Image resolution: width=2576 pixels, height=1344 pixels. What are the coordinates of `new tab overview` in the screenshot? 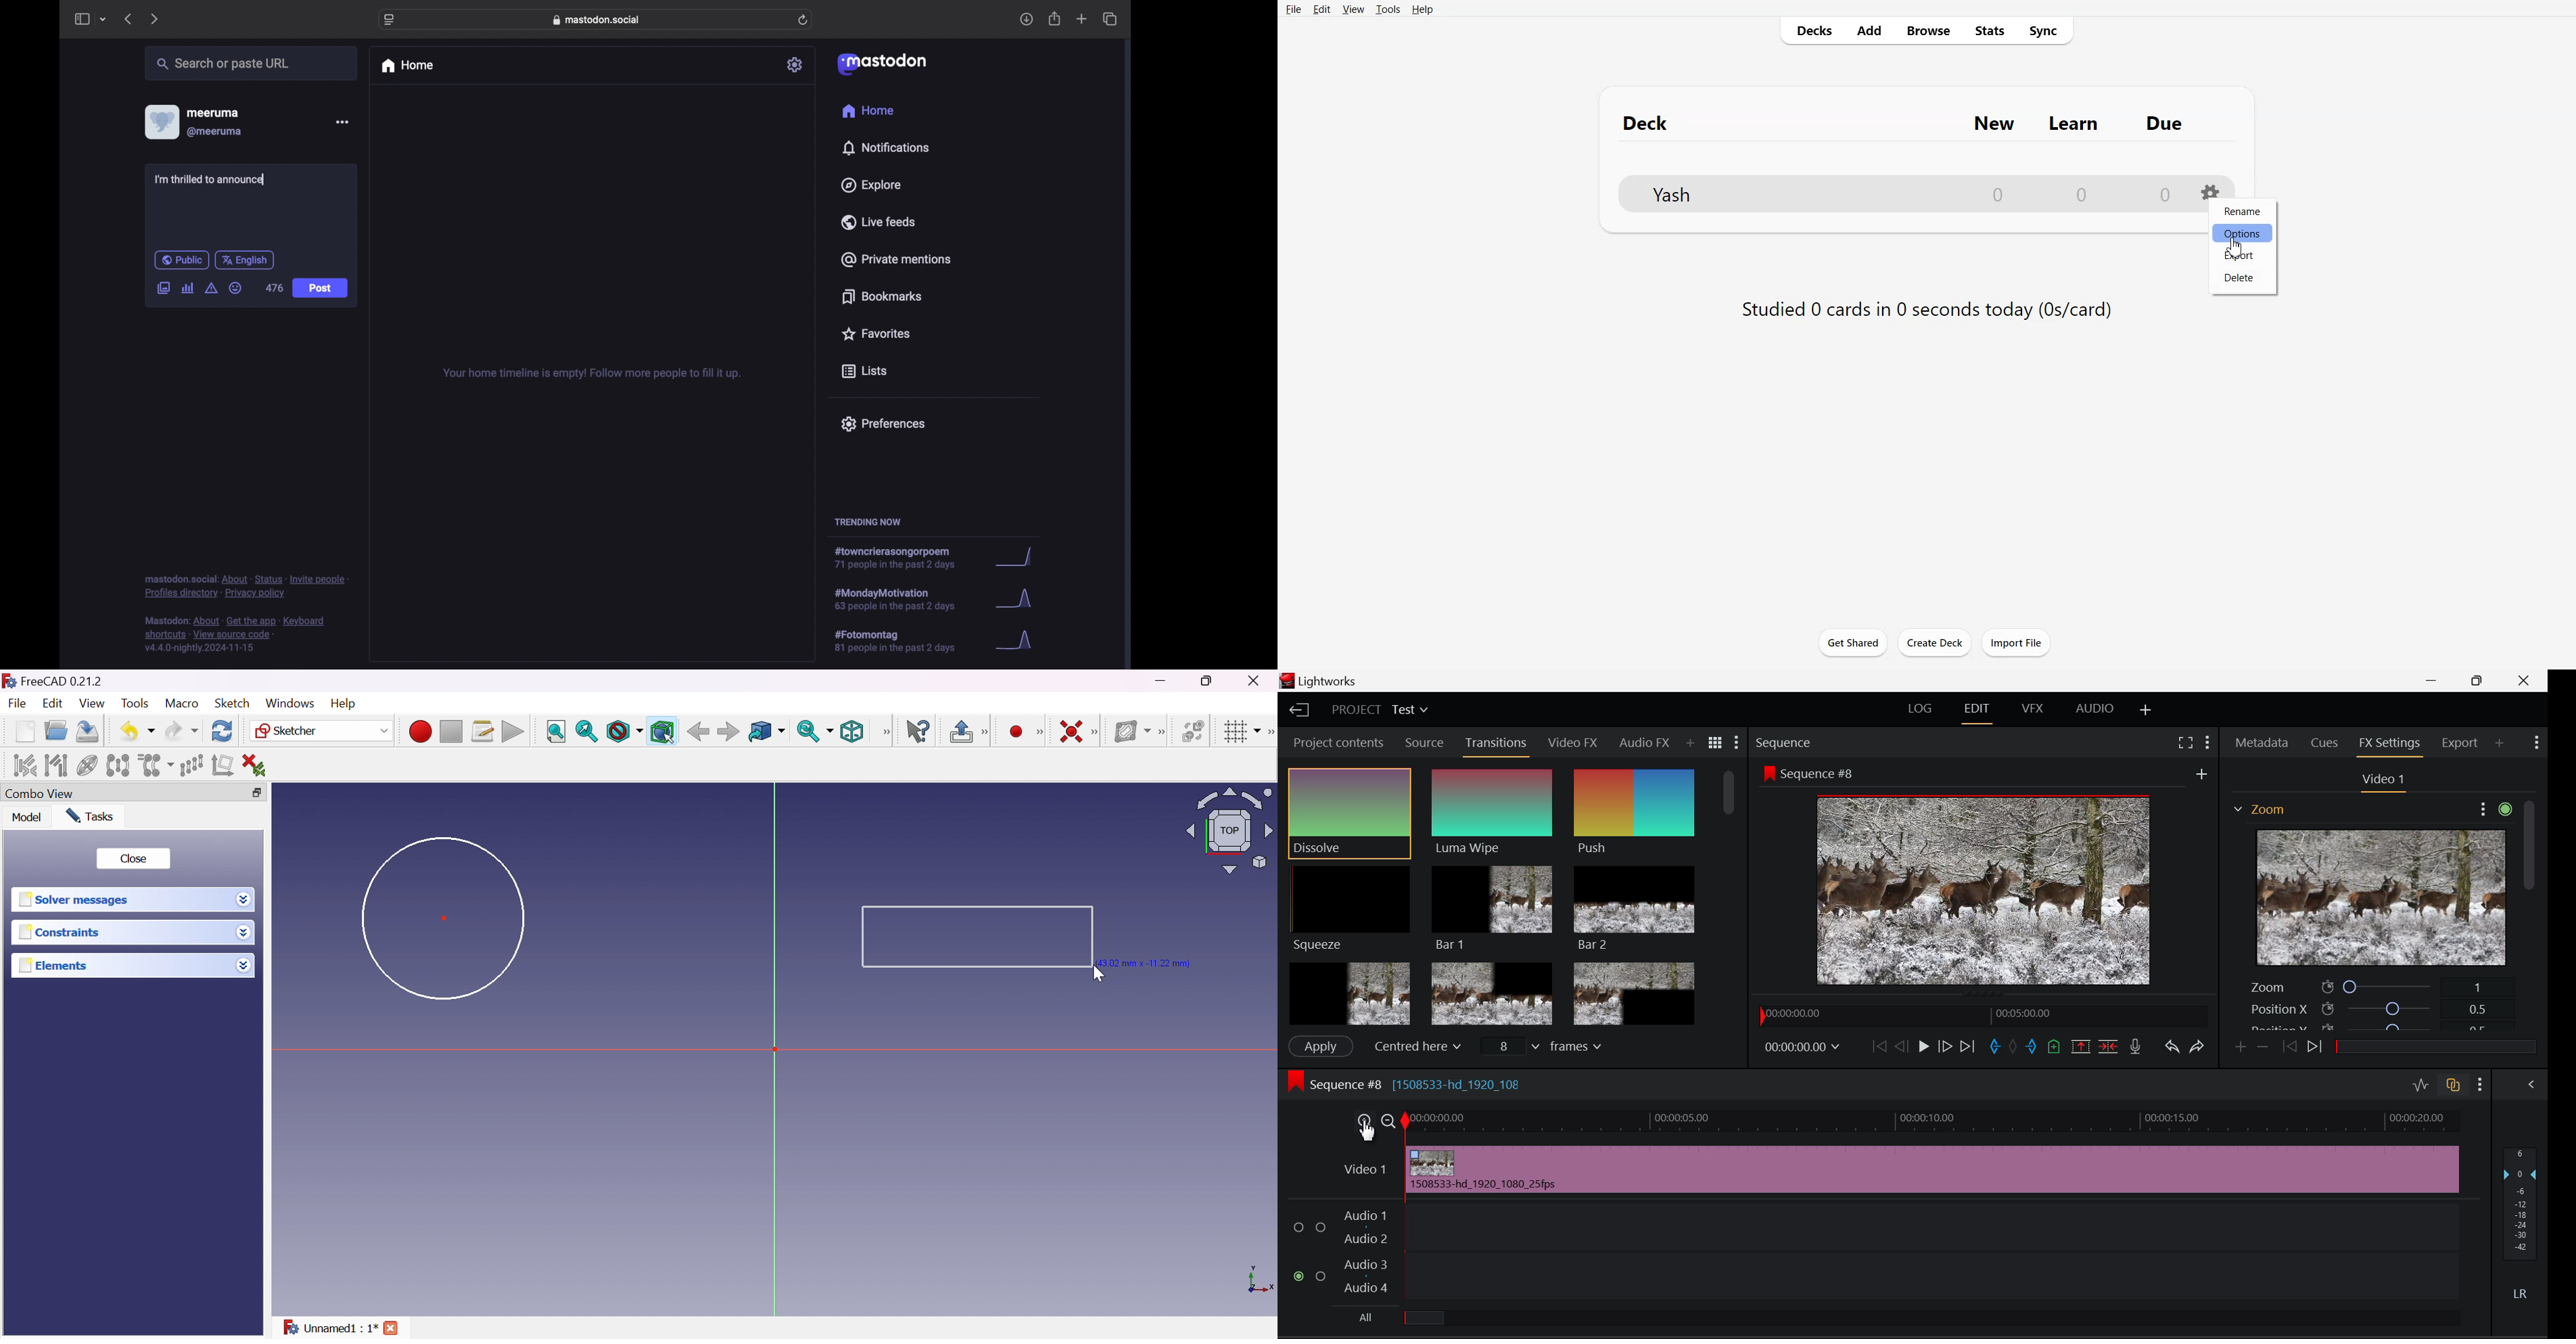 It's located at (1082, 19).